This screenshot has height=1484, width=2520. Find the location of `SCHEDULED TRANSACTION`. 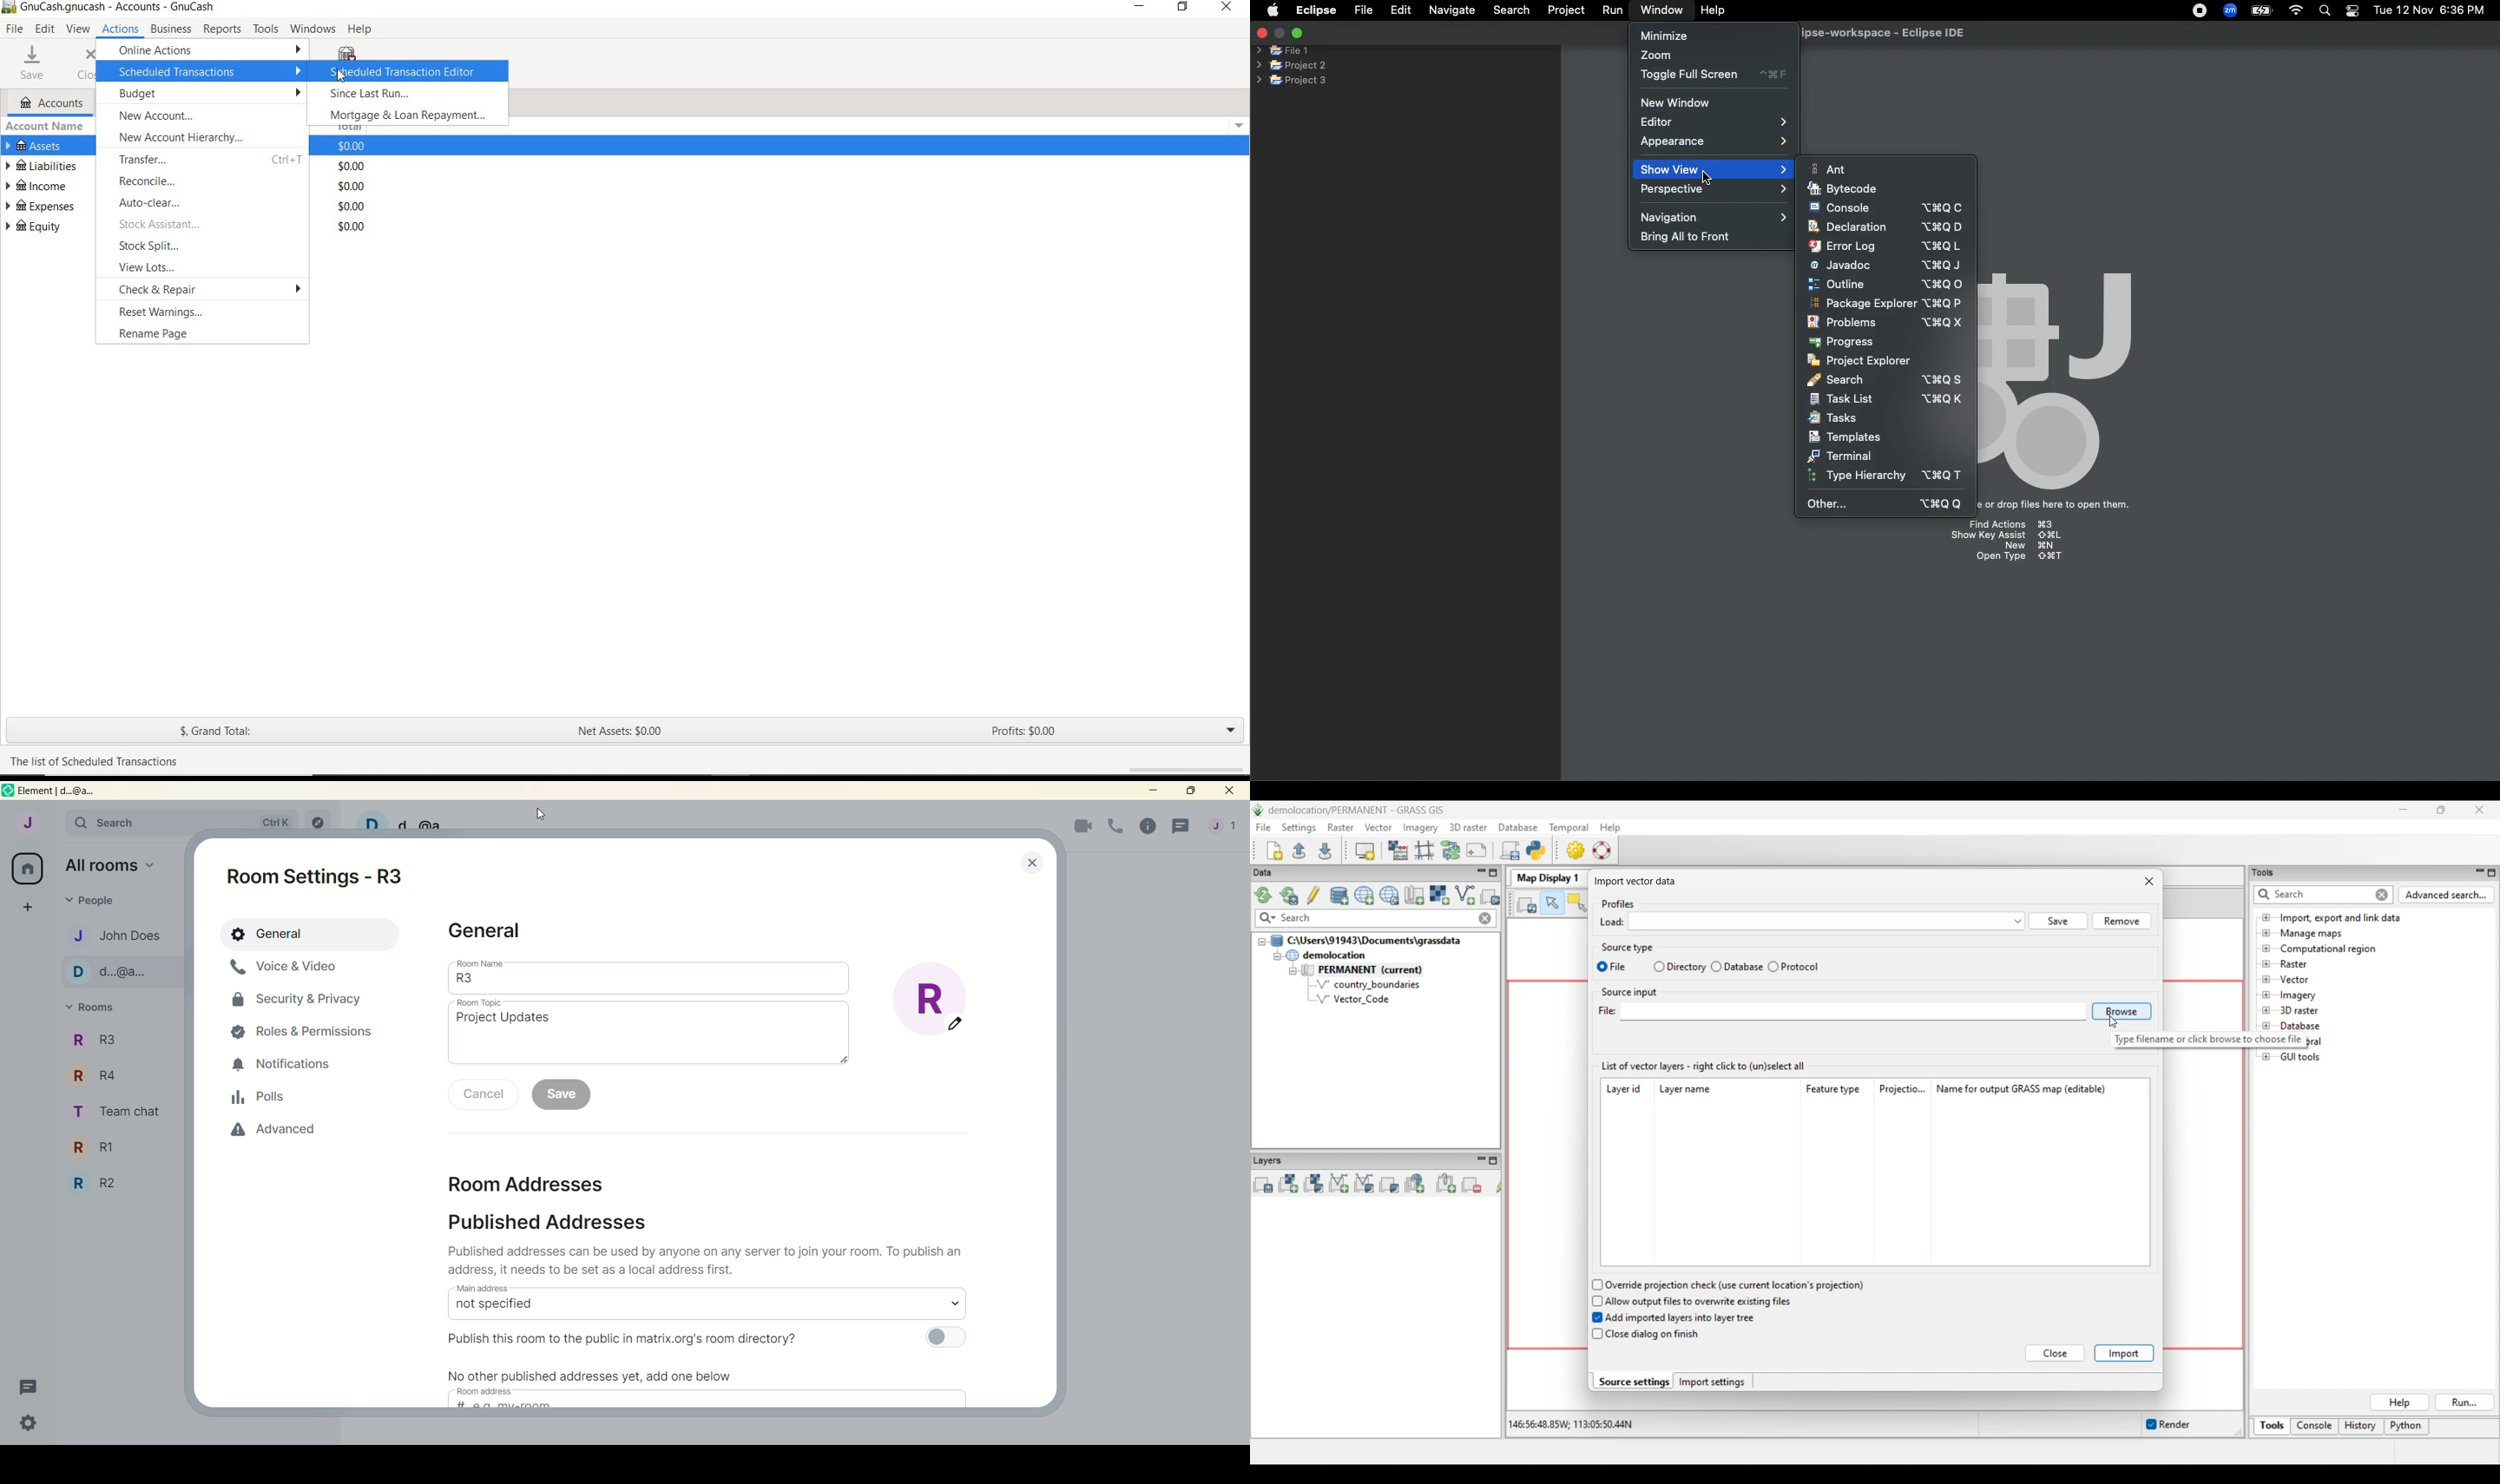

SCHEDULED TRANSACTION is located at coordinates (209, 73).